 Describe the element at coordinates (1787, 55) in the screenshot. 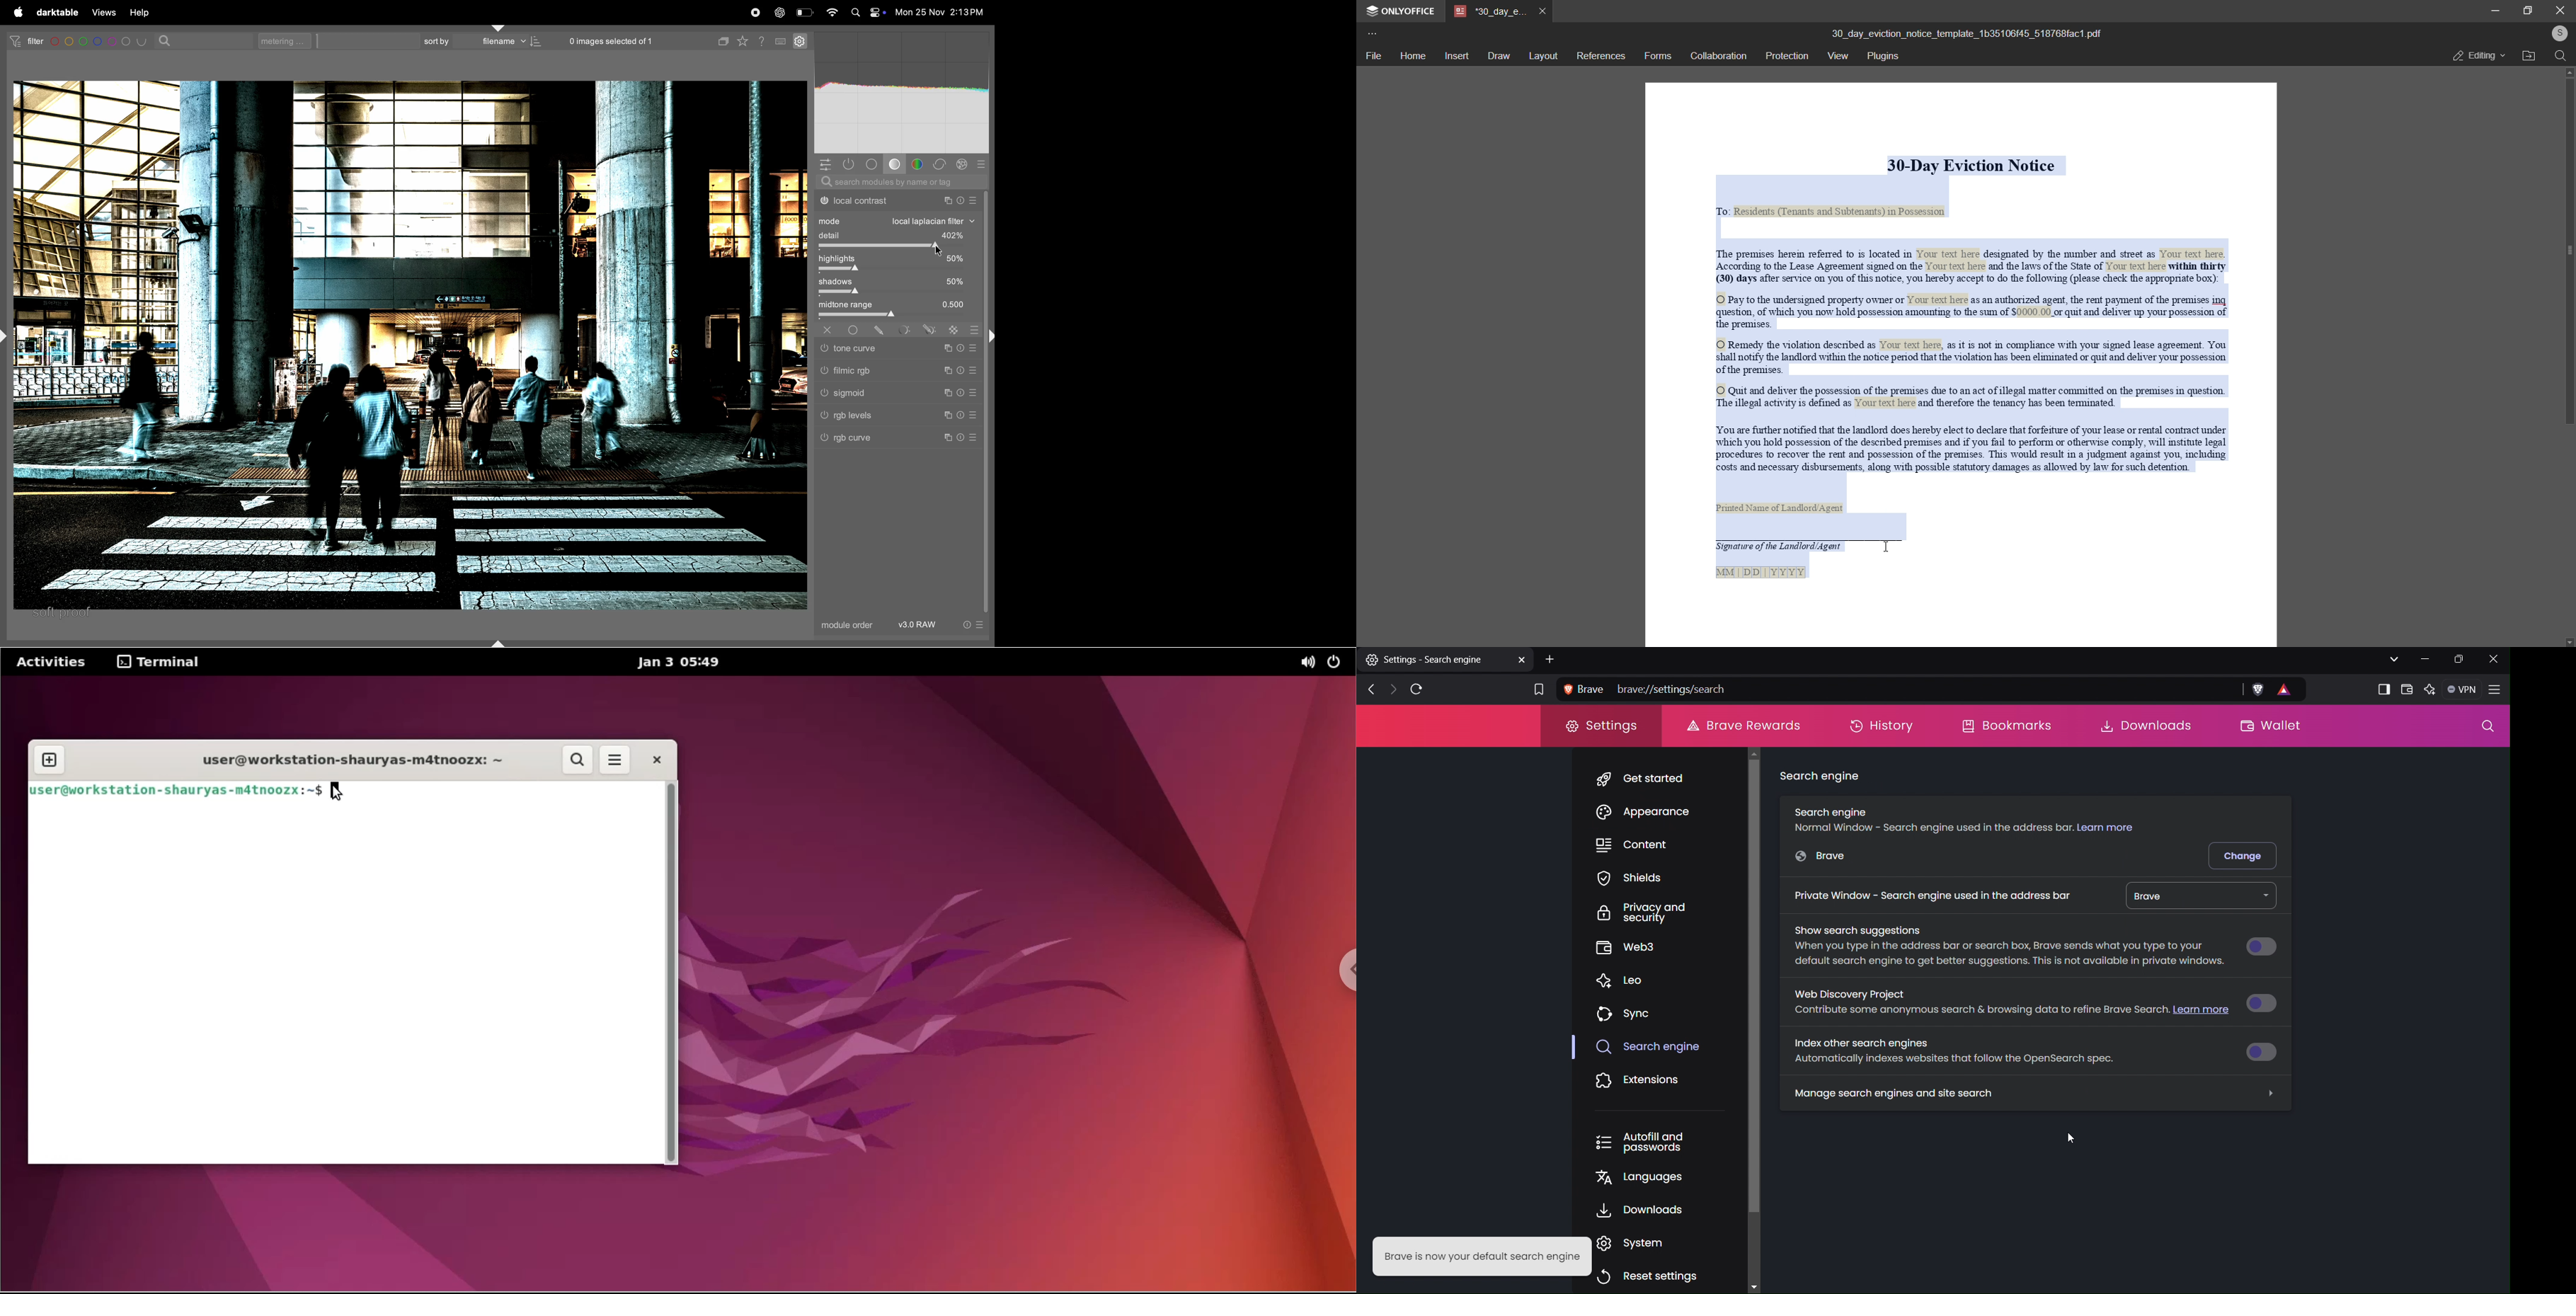

I see `protection` at that location.